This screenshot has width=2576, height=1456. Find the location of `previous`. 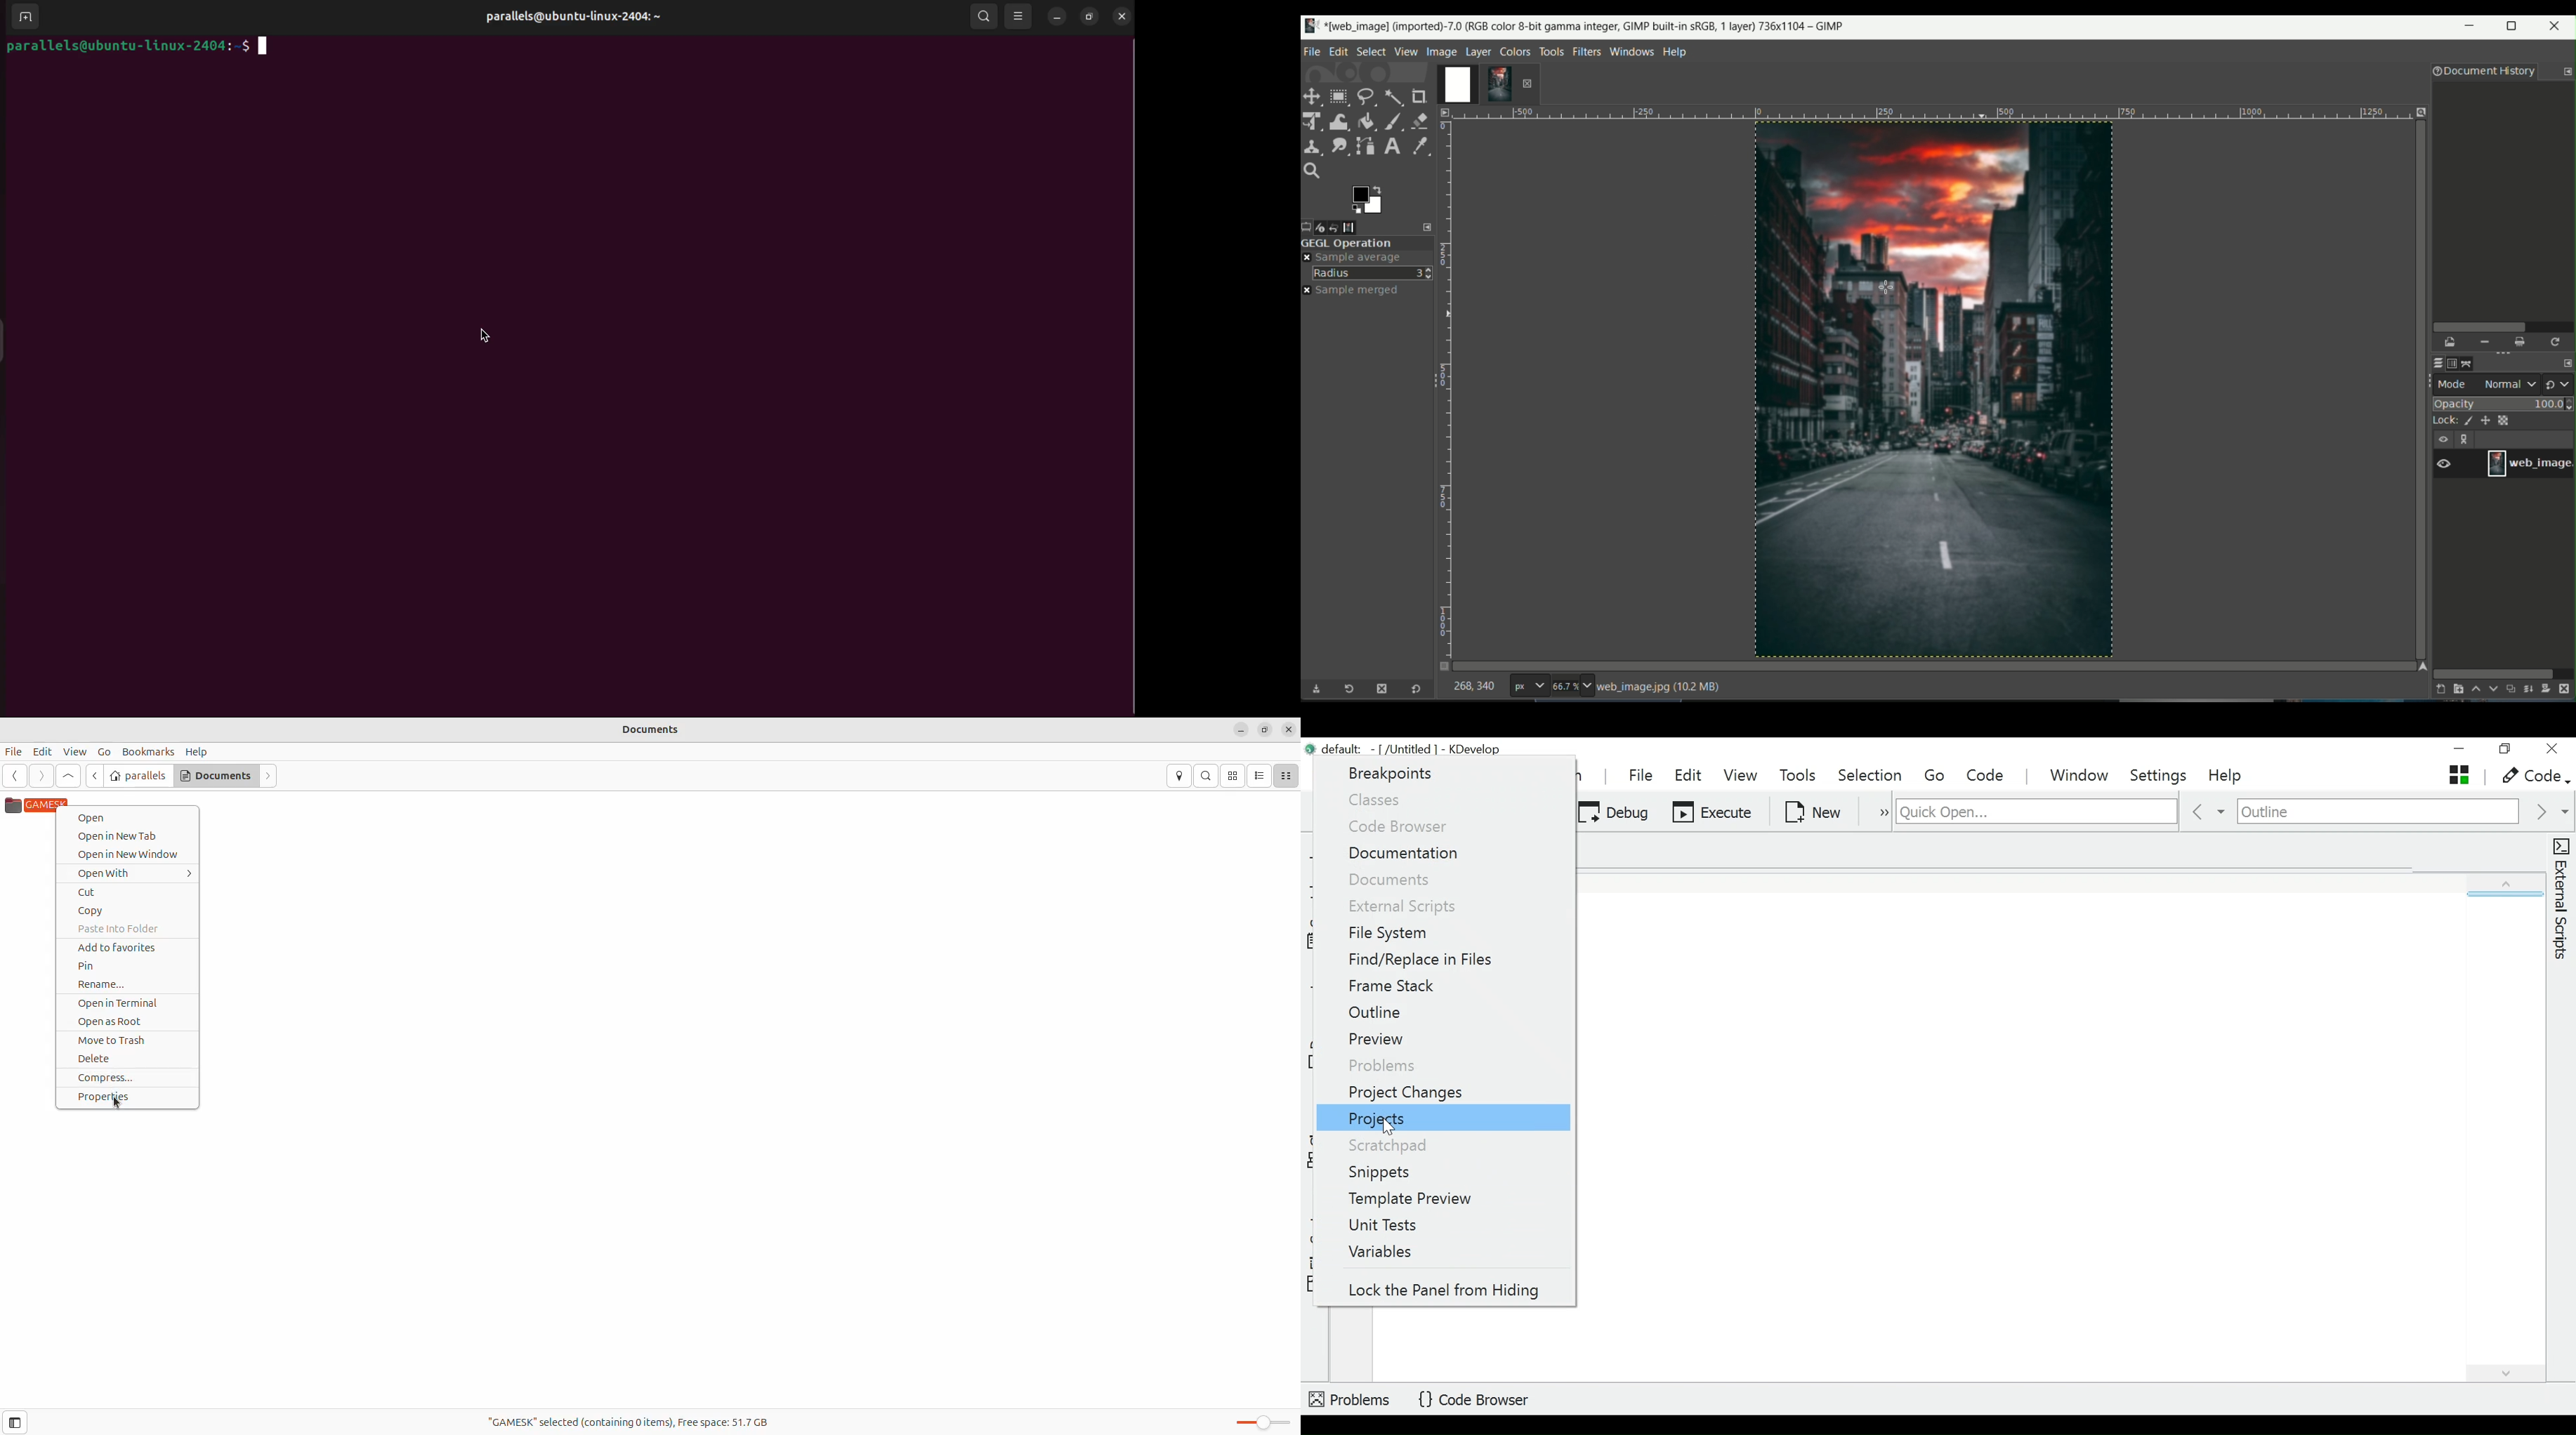

previous is located at coordinates (15, 775).